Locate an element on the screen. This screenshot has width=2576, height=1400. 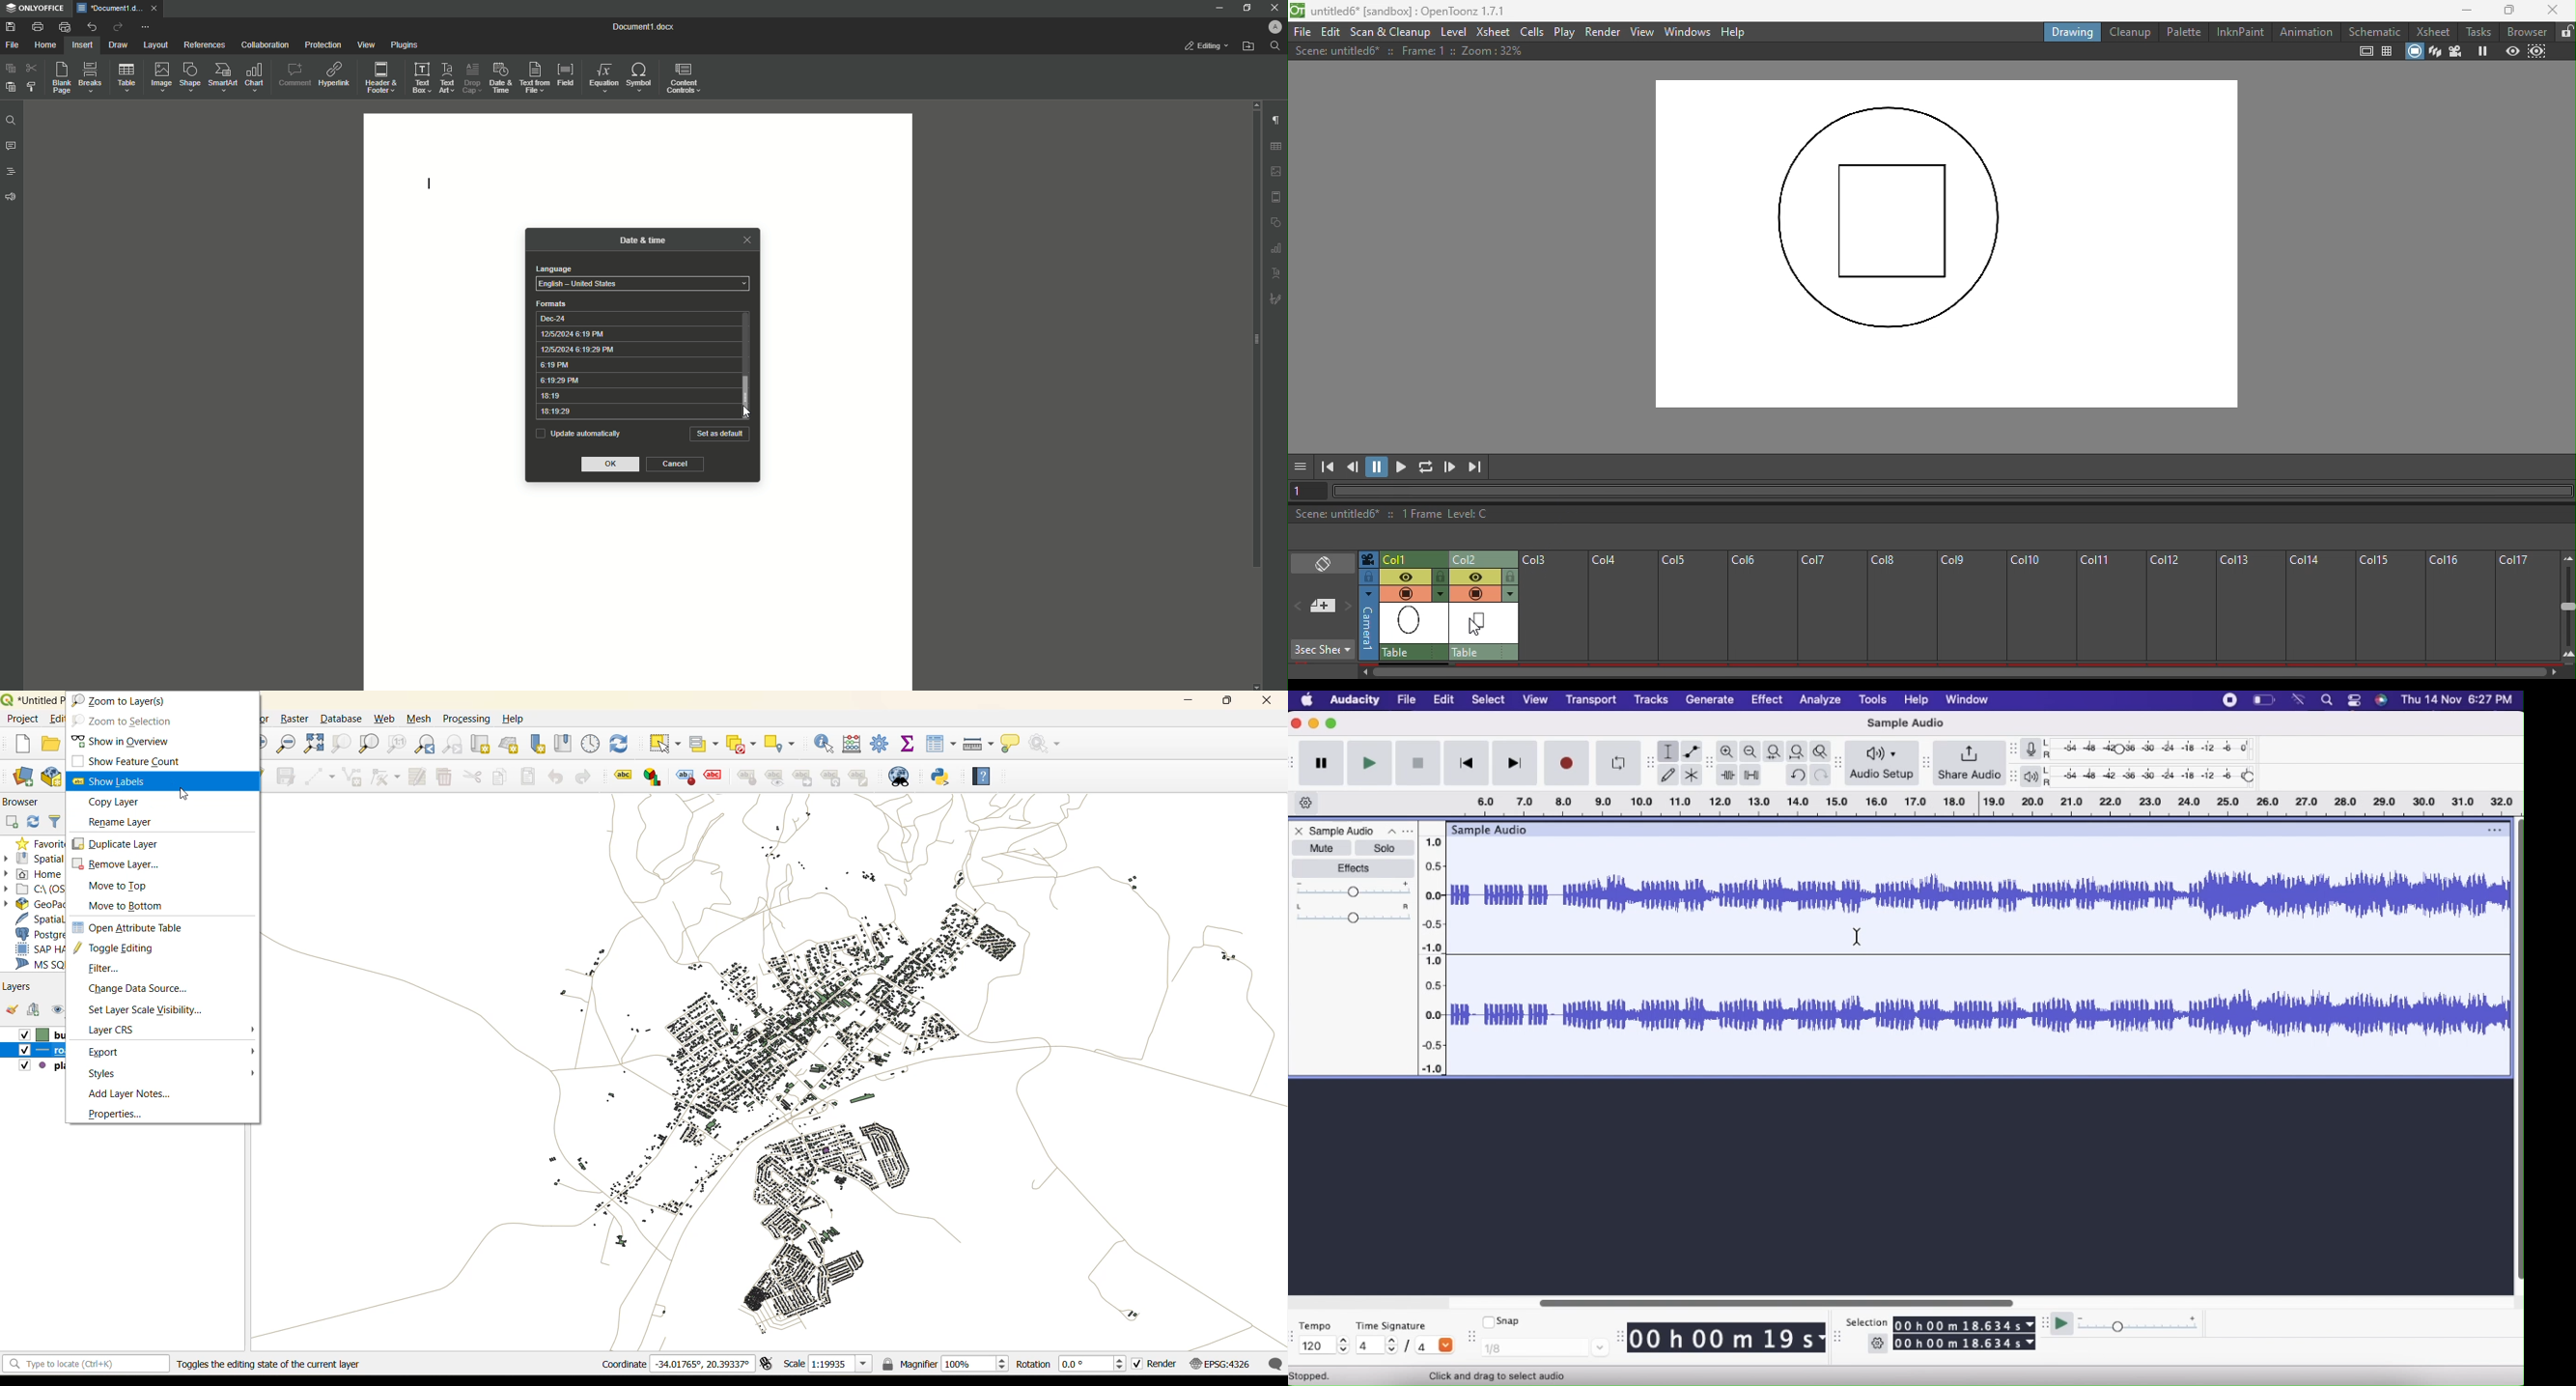
*Document1.docx is located at coordinates (109, 8).